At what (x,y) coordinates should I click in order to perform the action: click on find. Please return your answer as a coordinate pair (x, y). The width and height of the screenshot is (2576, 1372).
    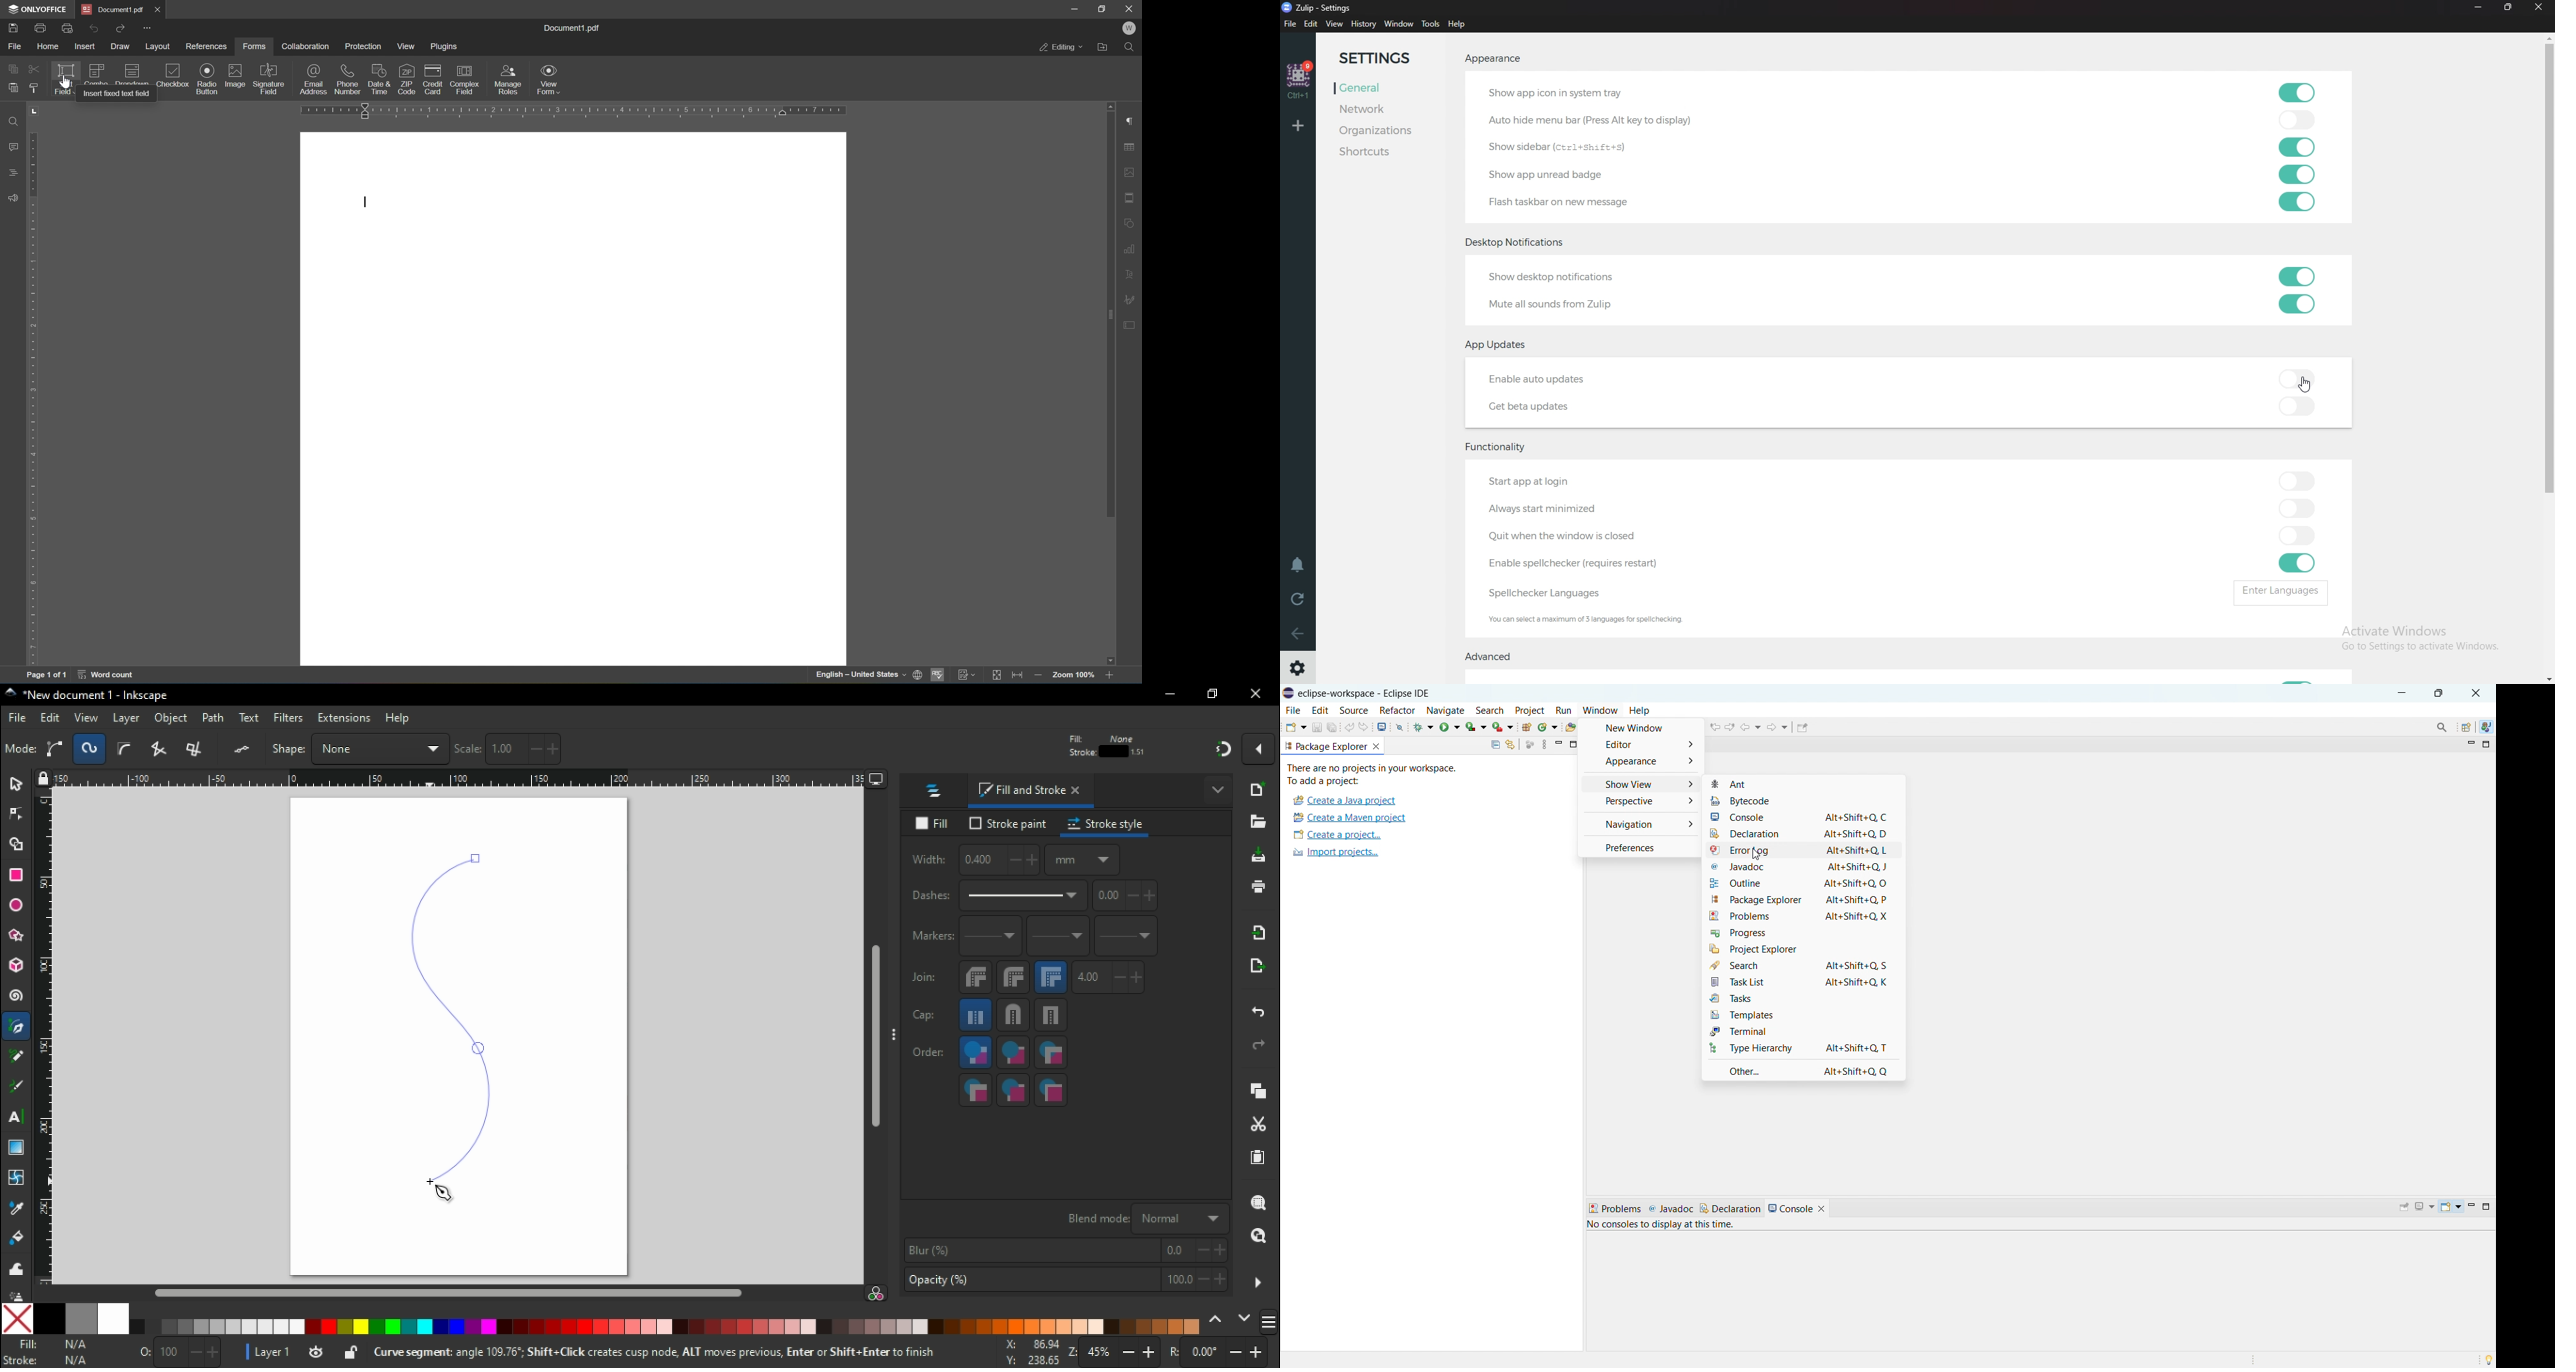
    Looking at the image, I should click on (12, 121).